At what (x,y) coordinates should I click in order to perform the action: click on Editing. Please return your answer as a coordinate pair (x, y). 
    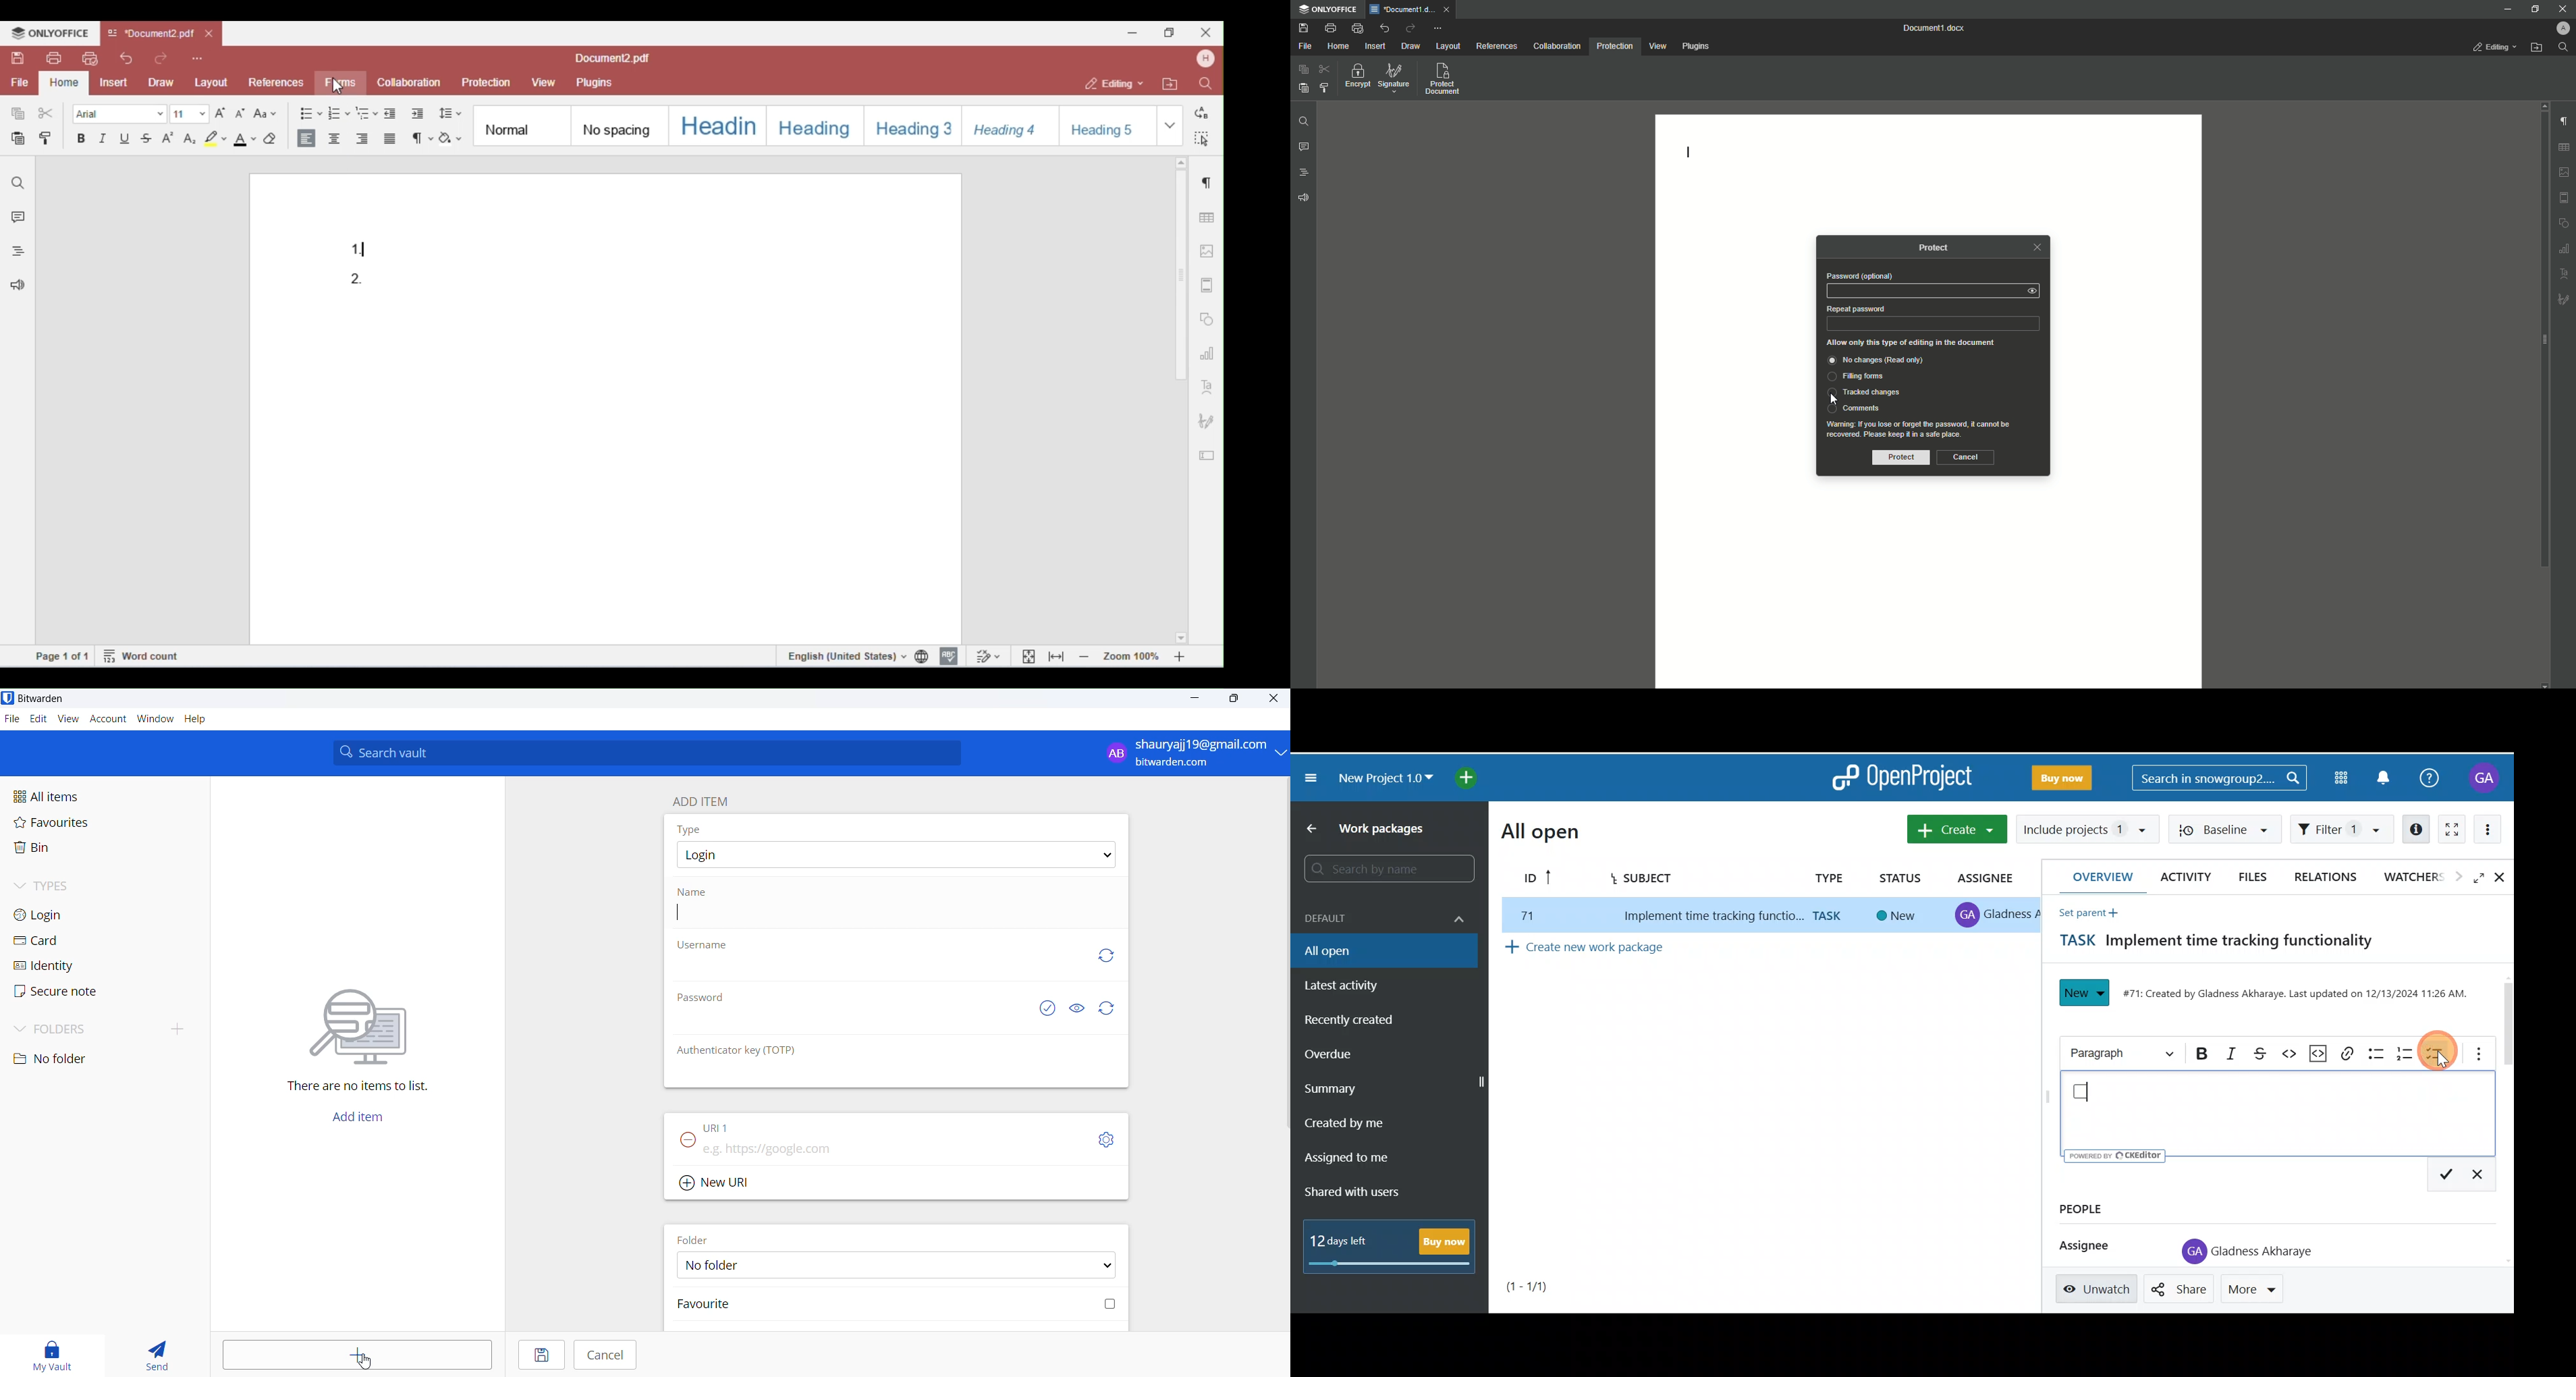
    Looking at the image, I should click on (2494, 48).